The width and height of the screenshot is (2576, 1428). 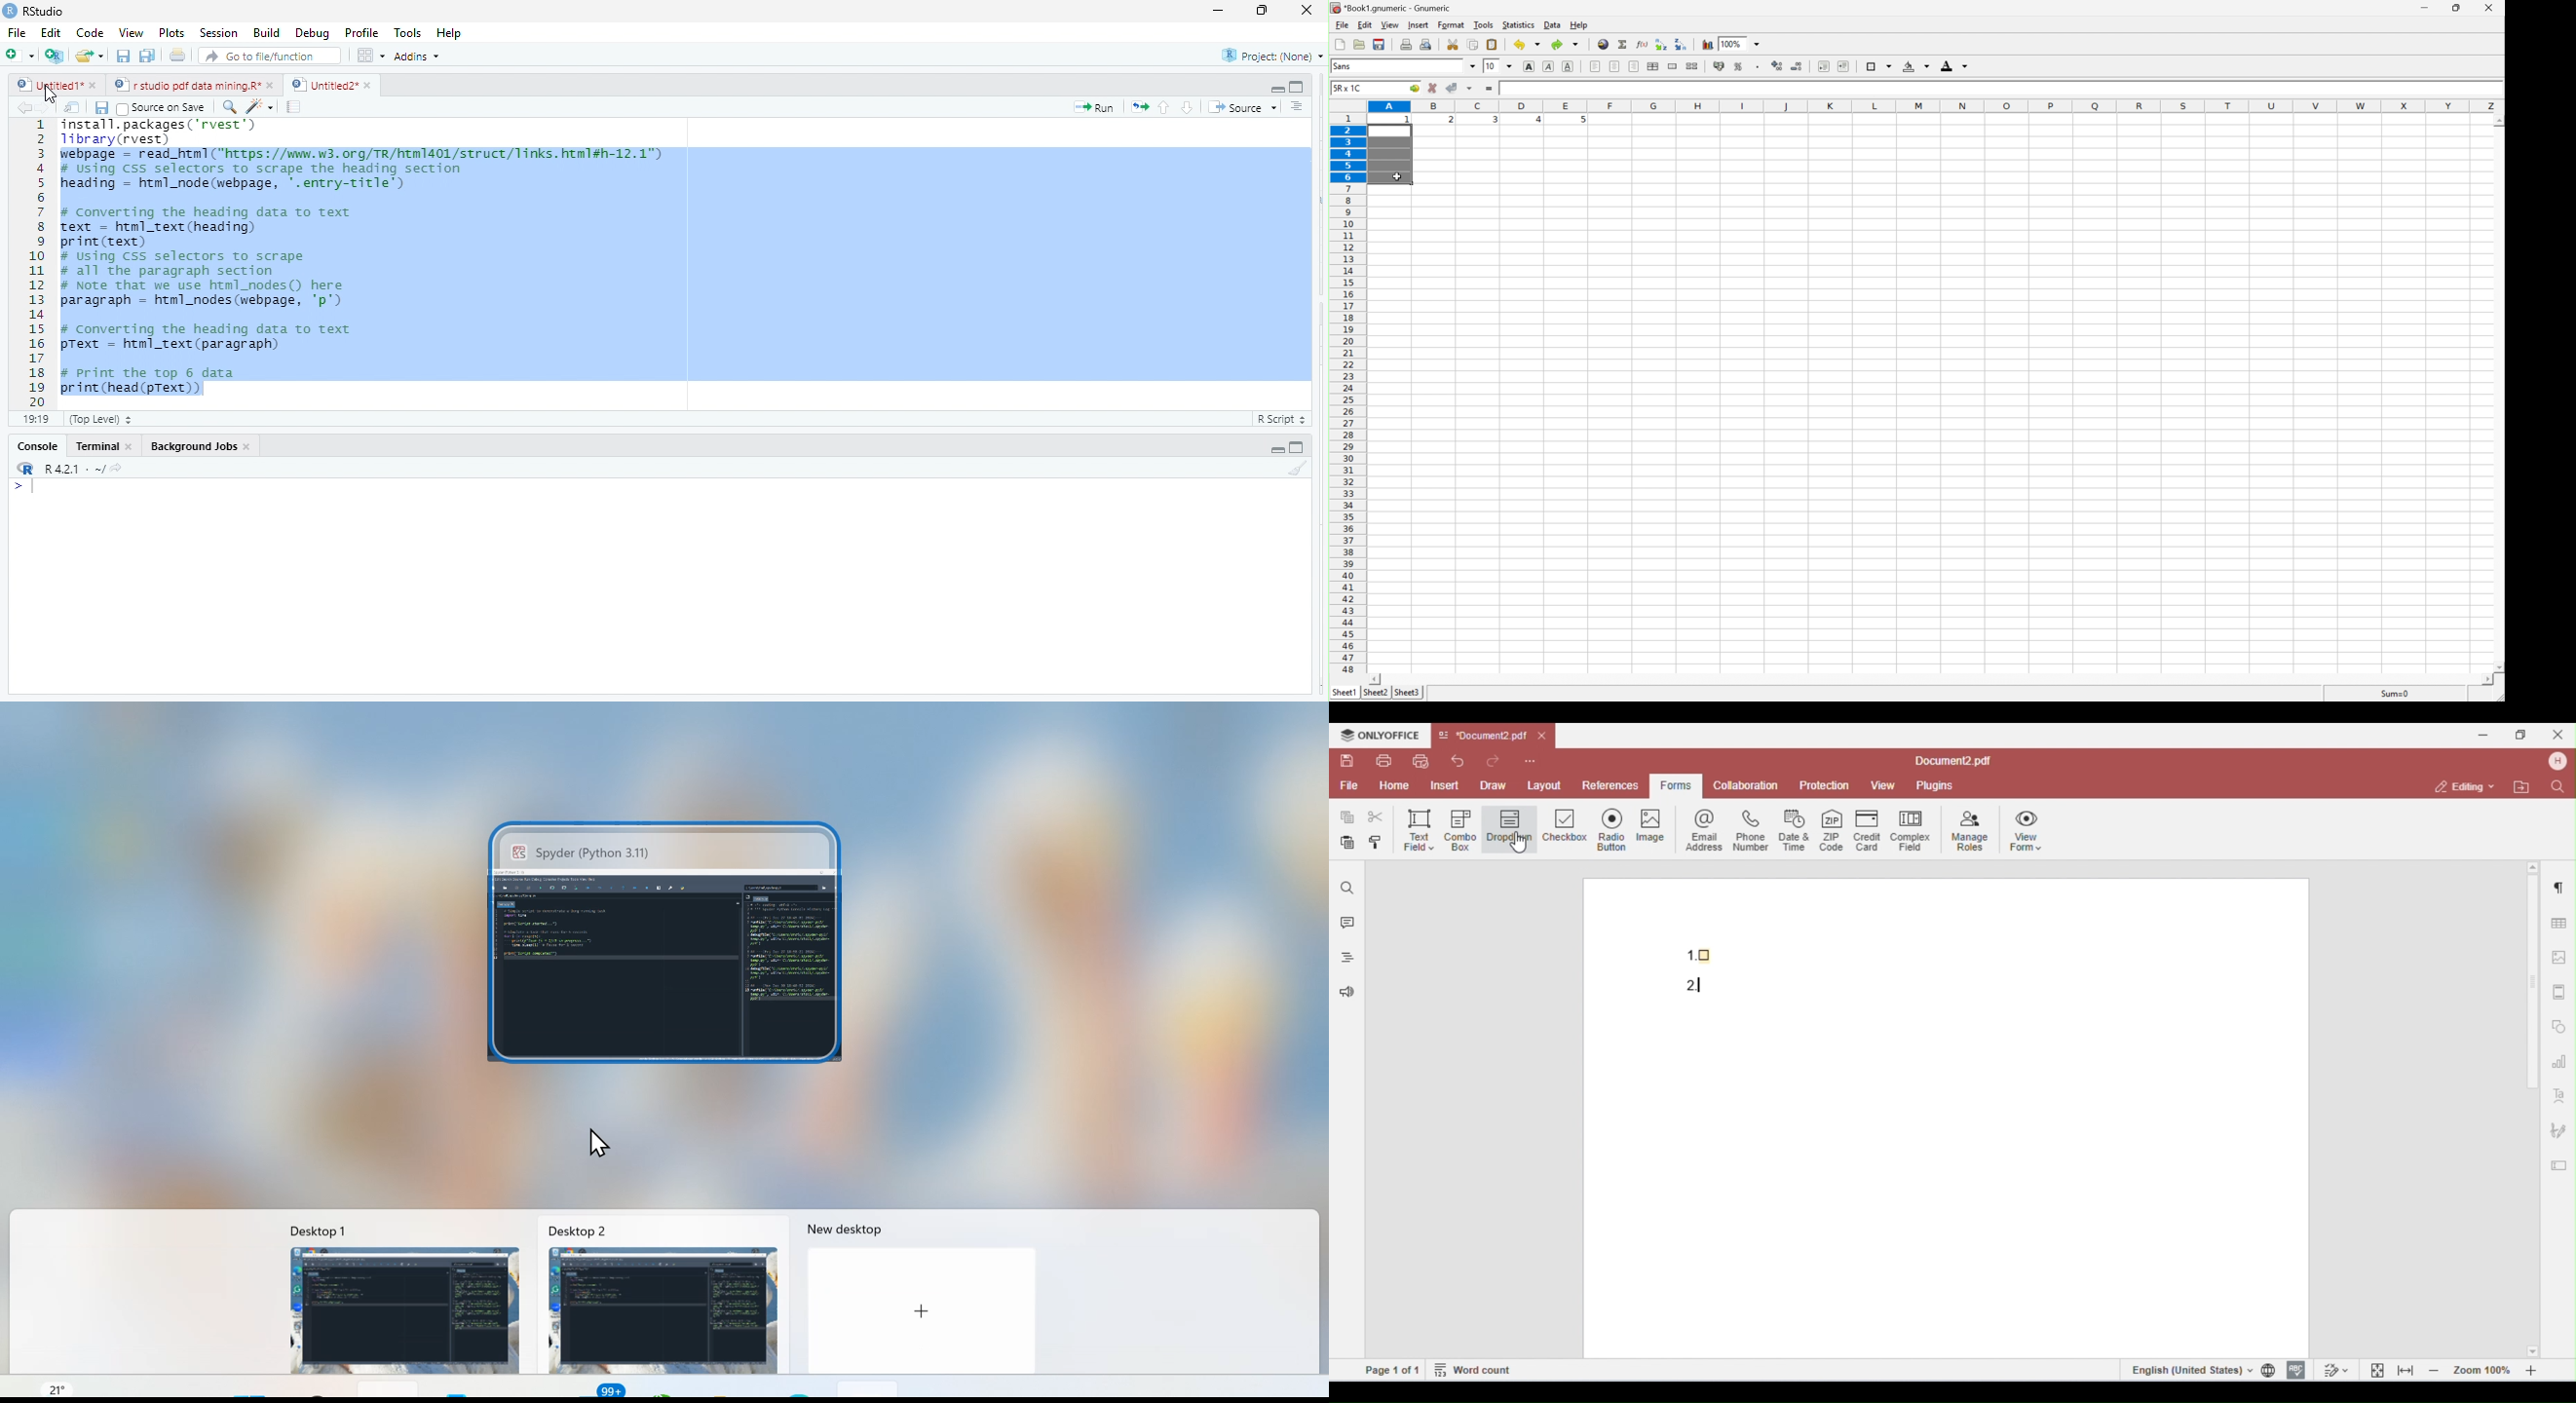 I want to click on tools, so click(x=1484, y=25).